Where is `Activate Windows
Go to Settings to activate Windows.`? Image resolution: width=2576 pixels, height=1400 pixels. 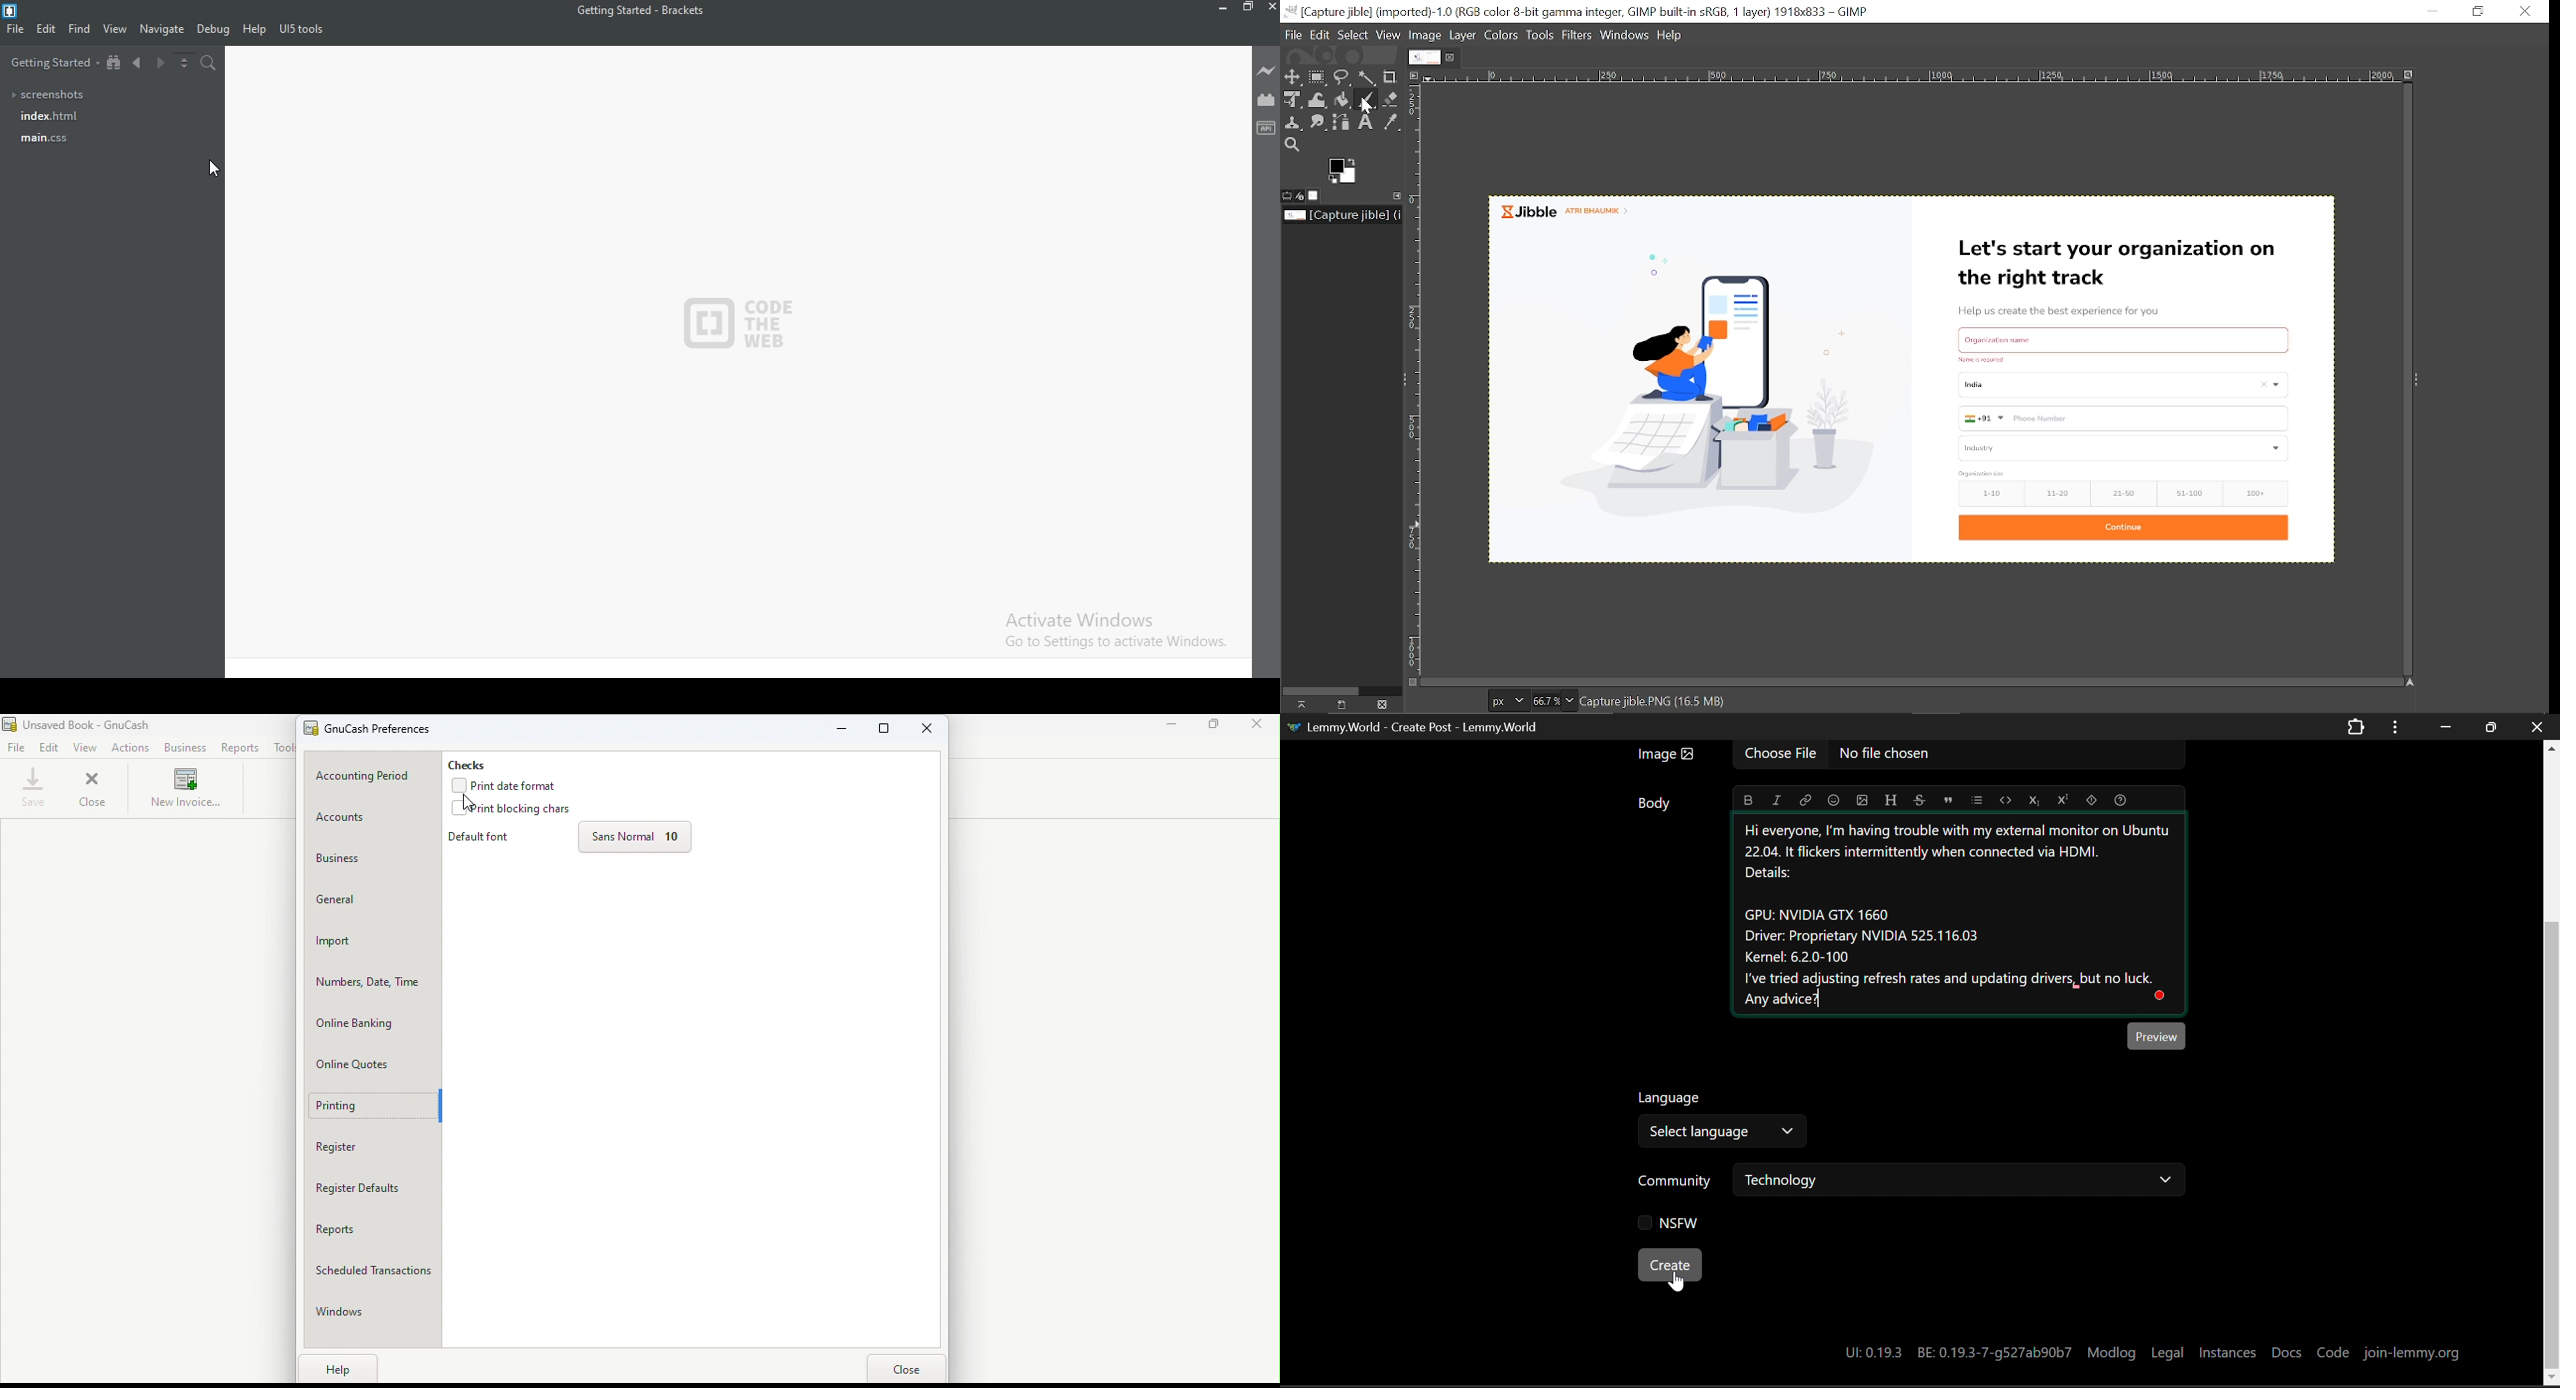
Activate Windows
Go to Settings to activate Windows. is located at coordinates (1111, 631).